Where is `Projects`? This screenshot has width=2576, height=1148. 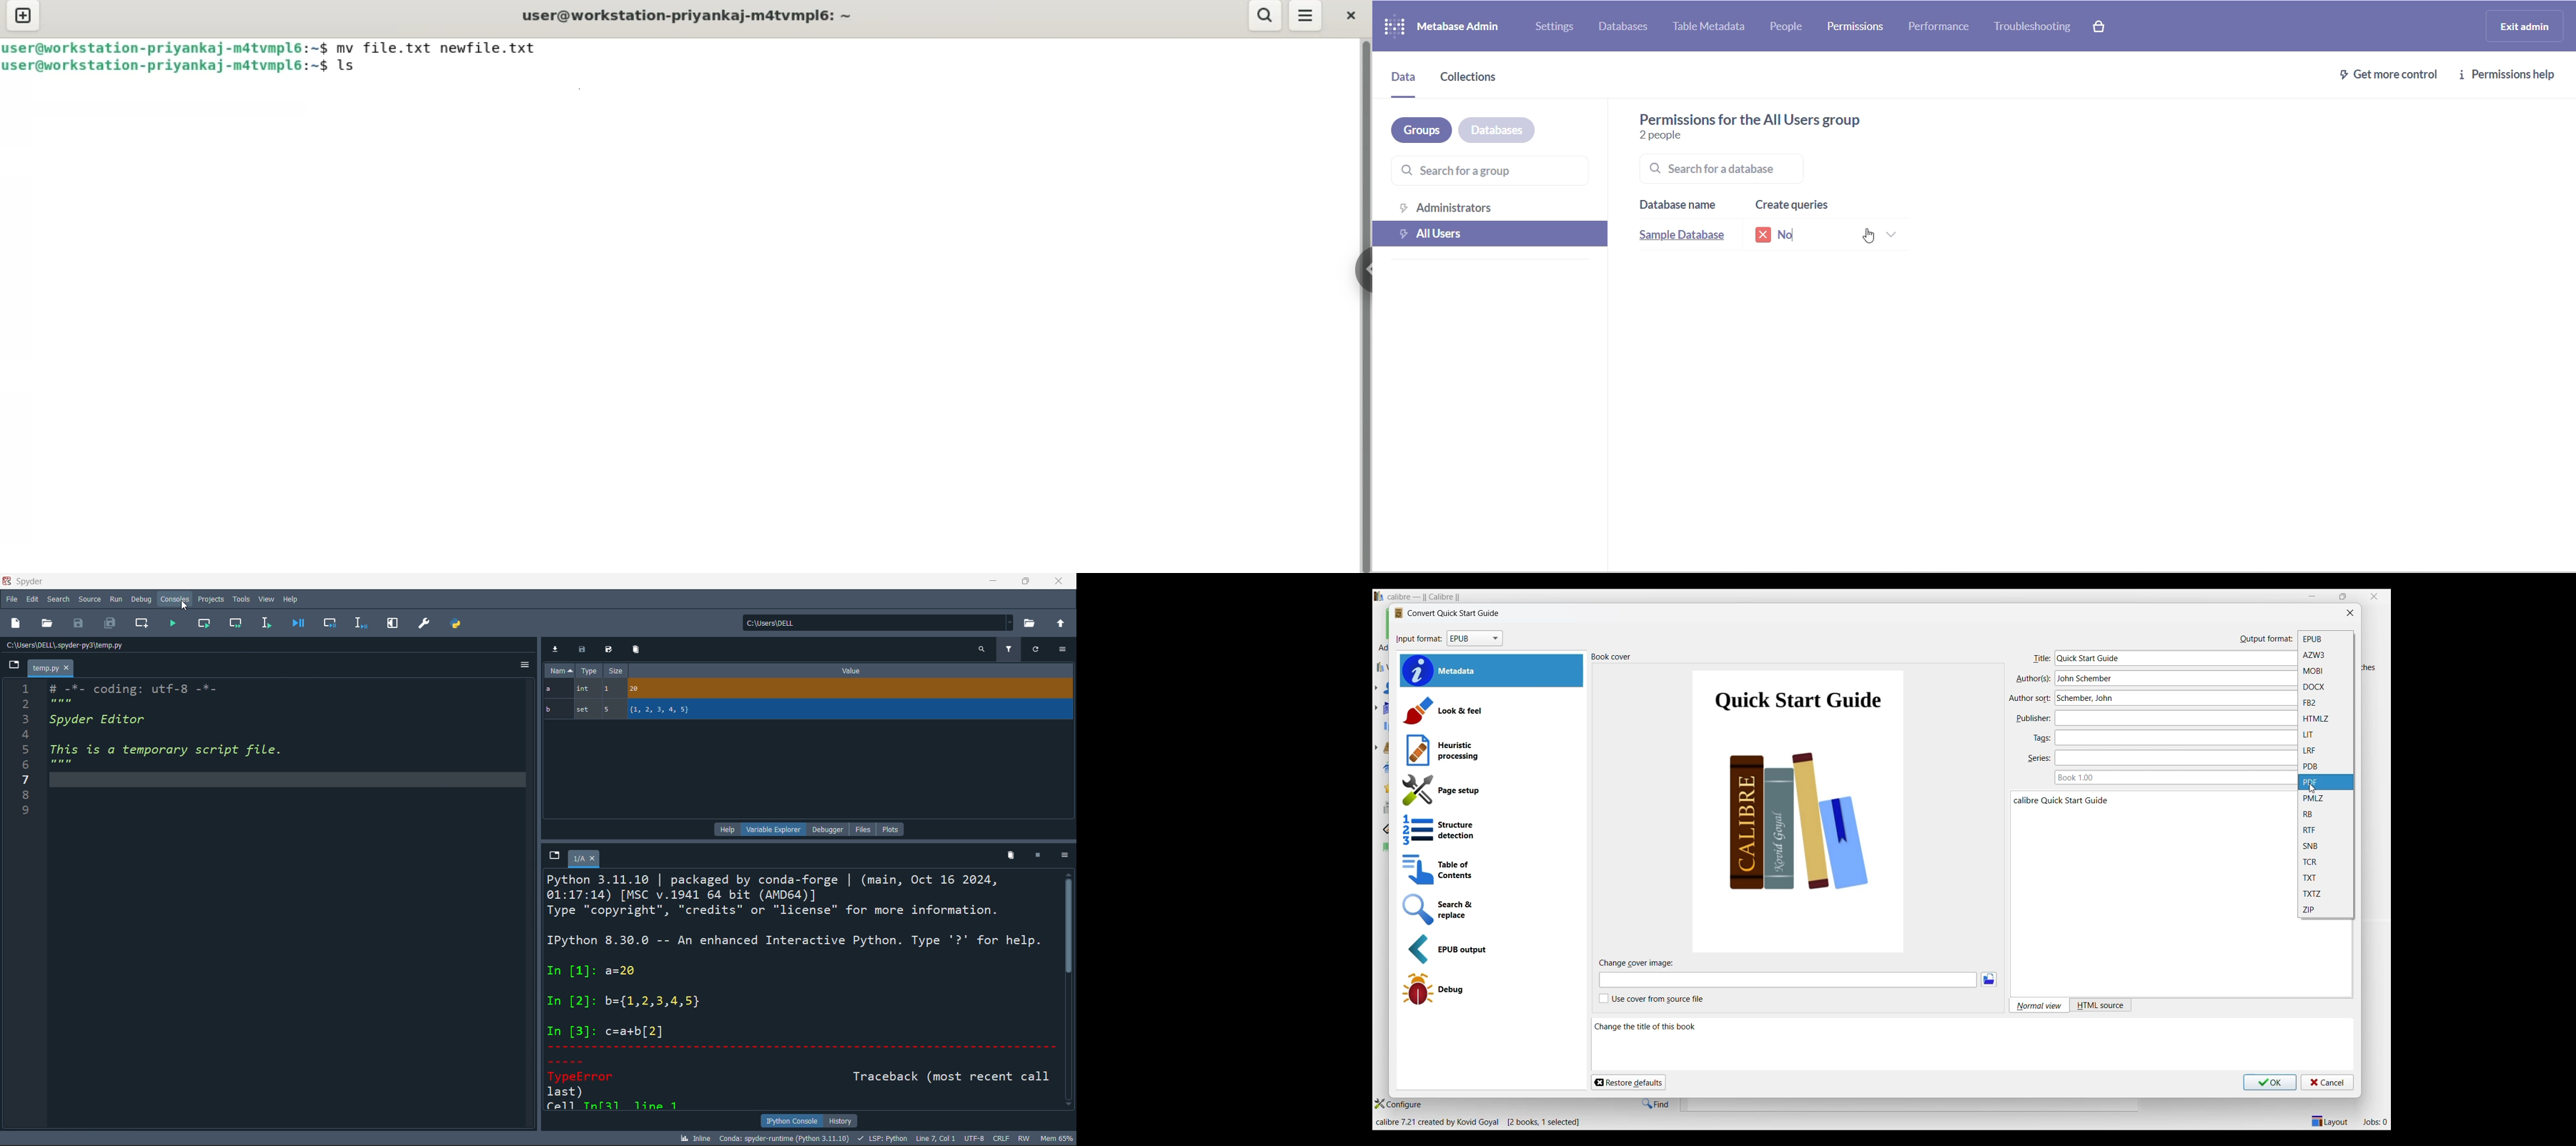 Projects is located at coordinates (213, 599).